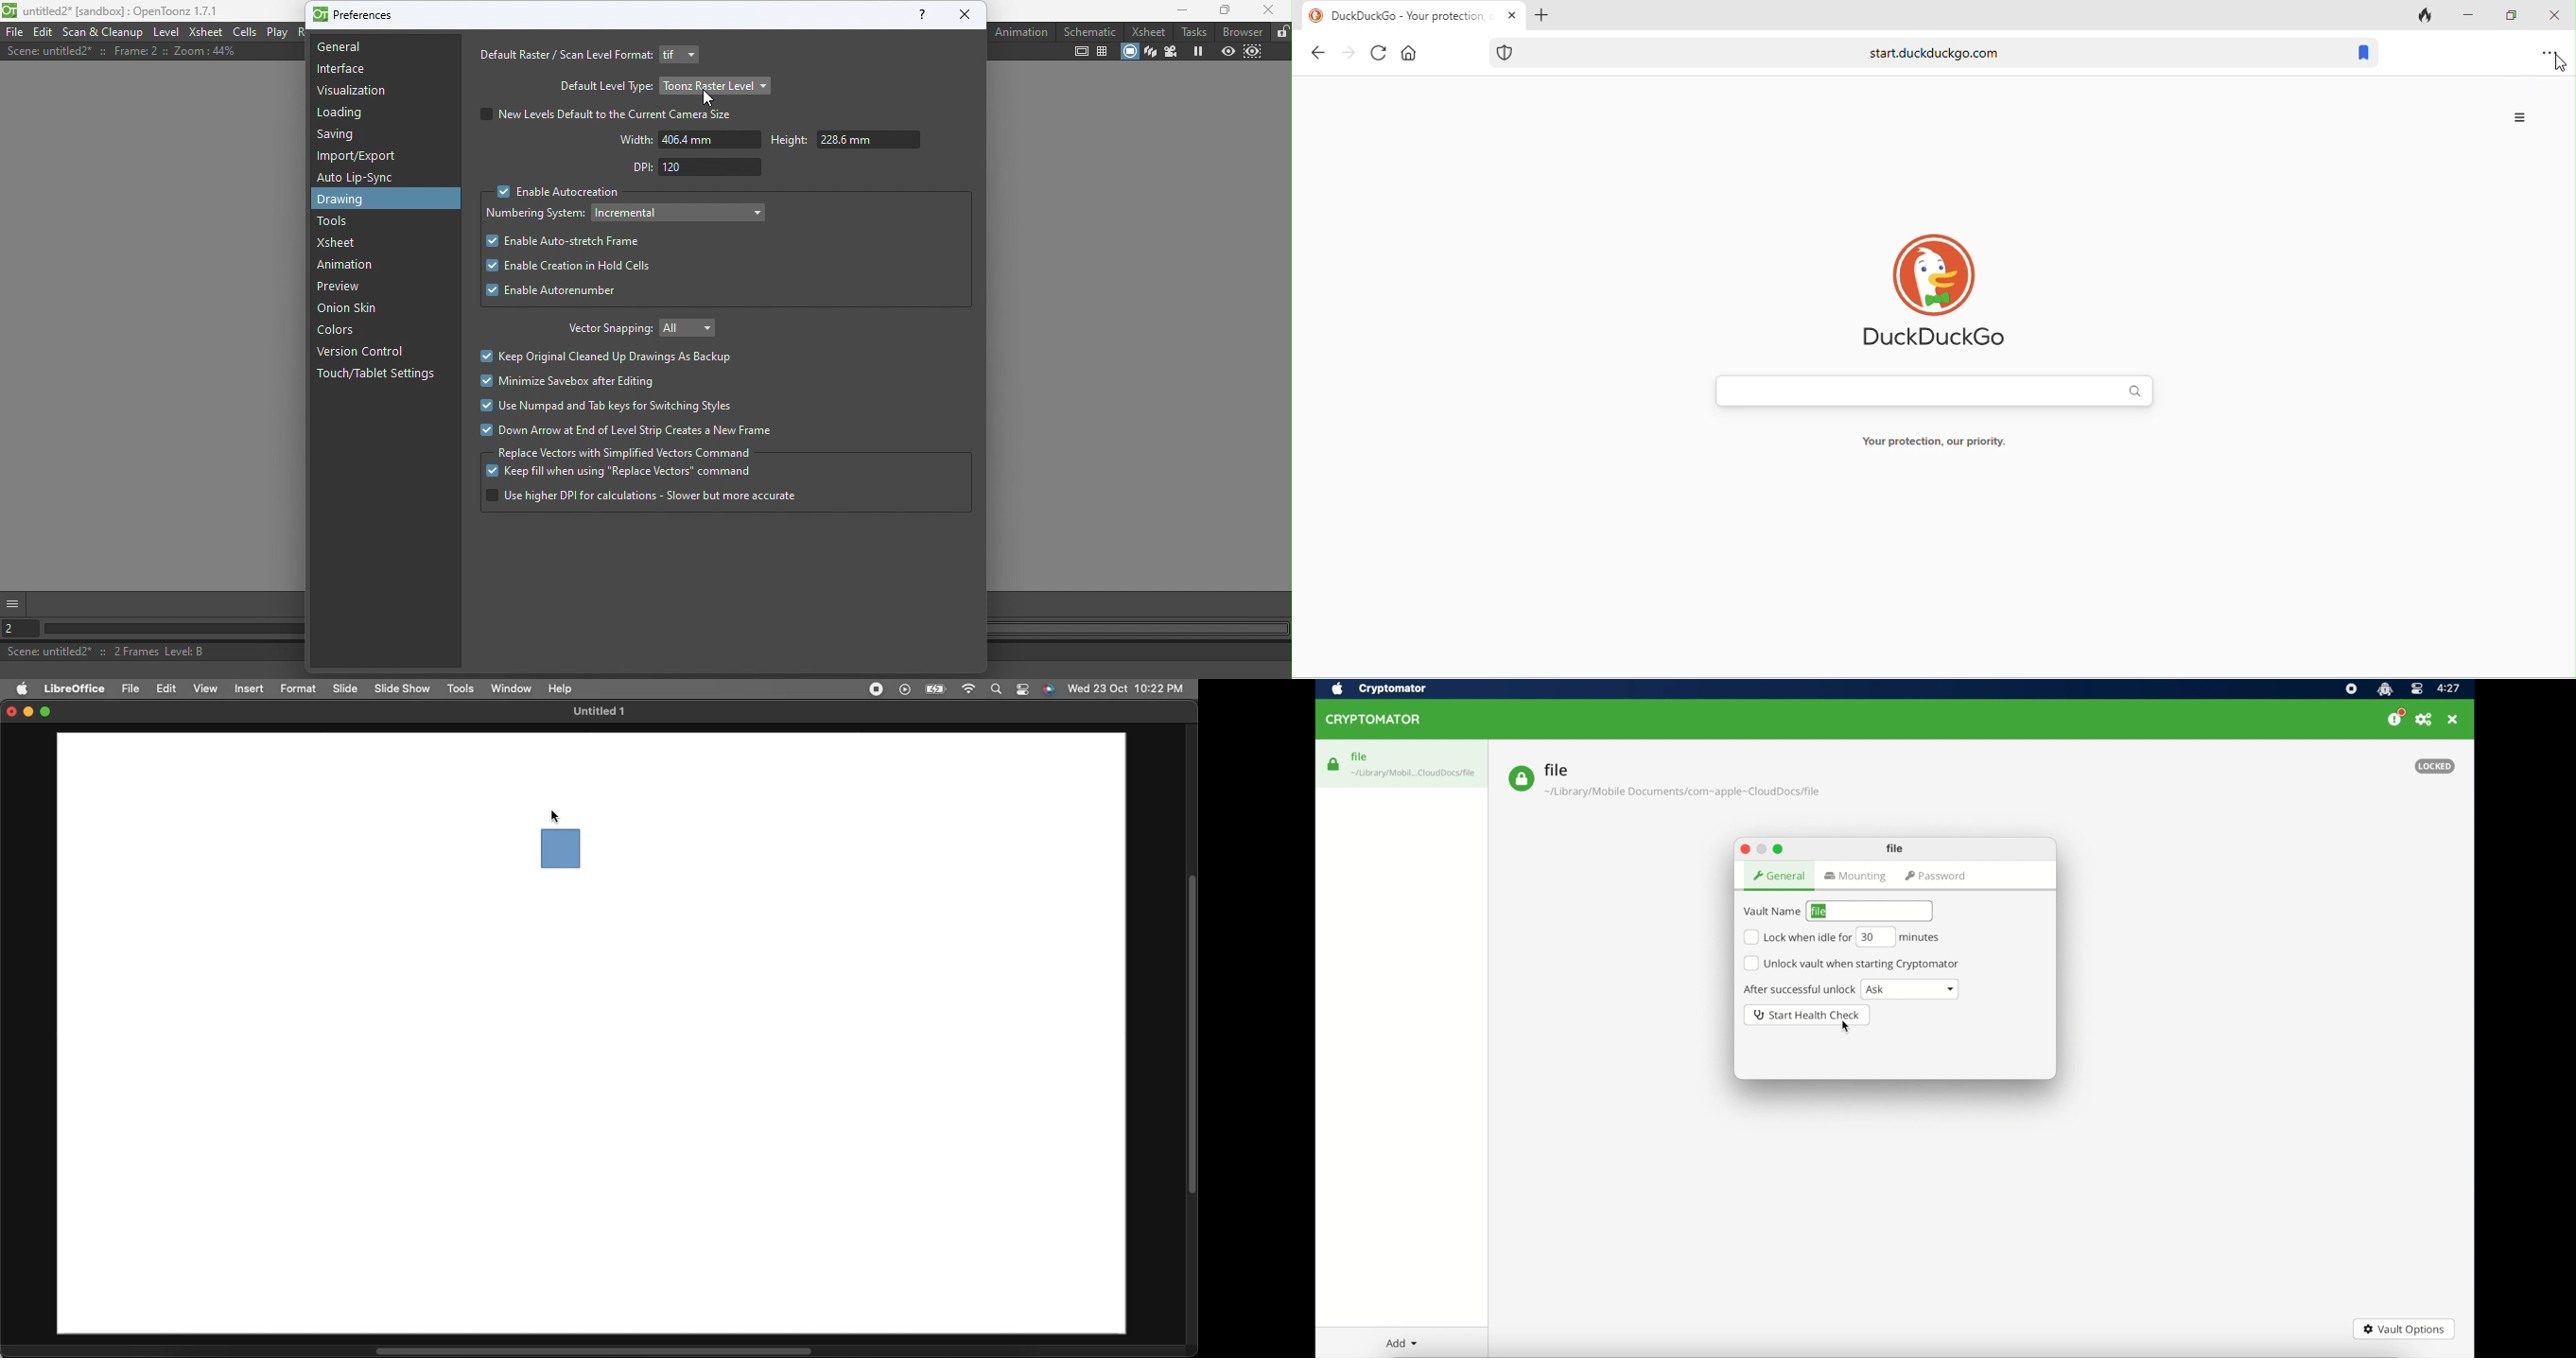 The width and height of the screenshot is (2576, 1372). I want to click on Video player, so click(903, 690).